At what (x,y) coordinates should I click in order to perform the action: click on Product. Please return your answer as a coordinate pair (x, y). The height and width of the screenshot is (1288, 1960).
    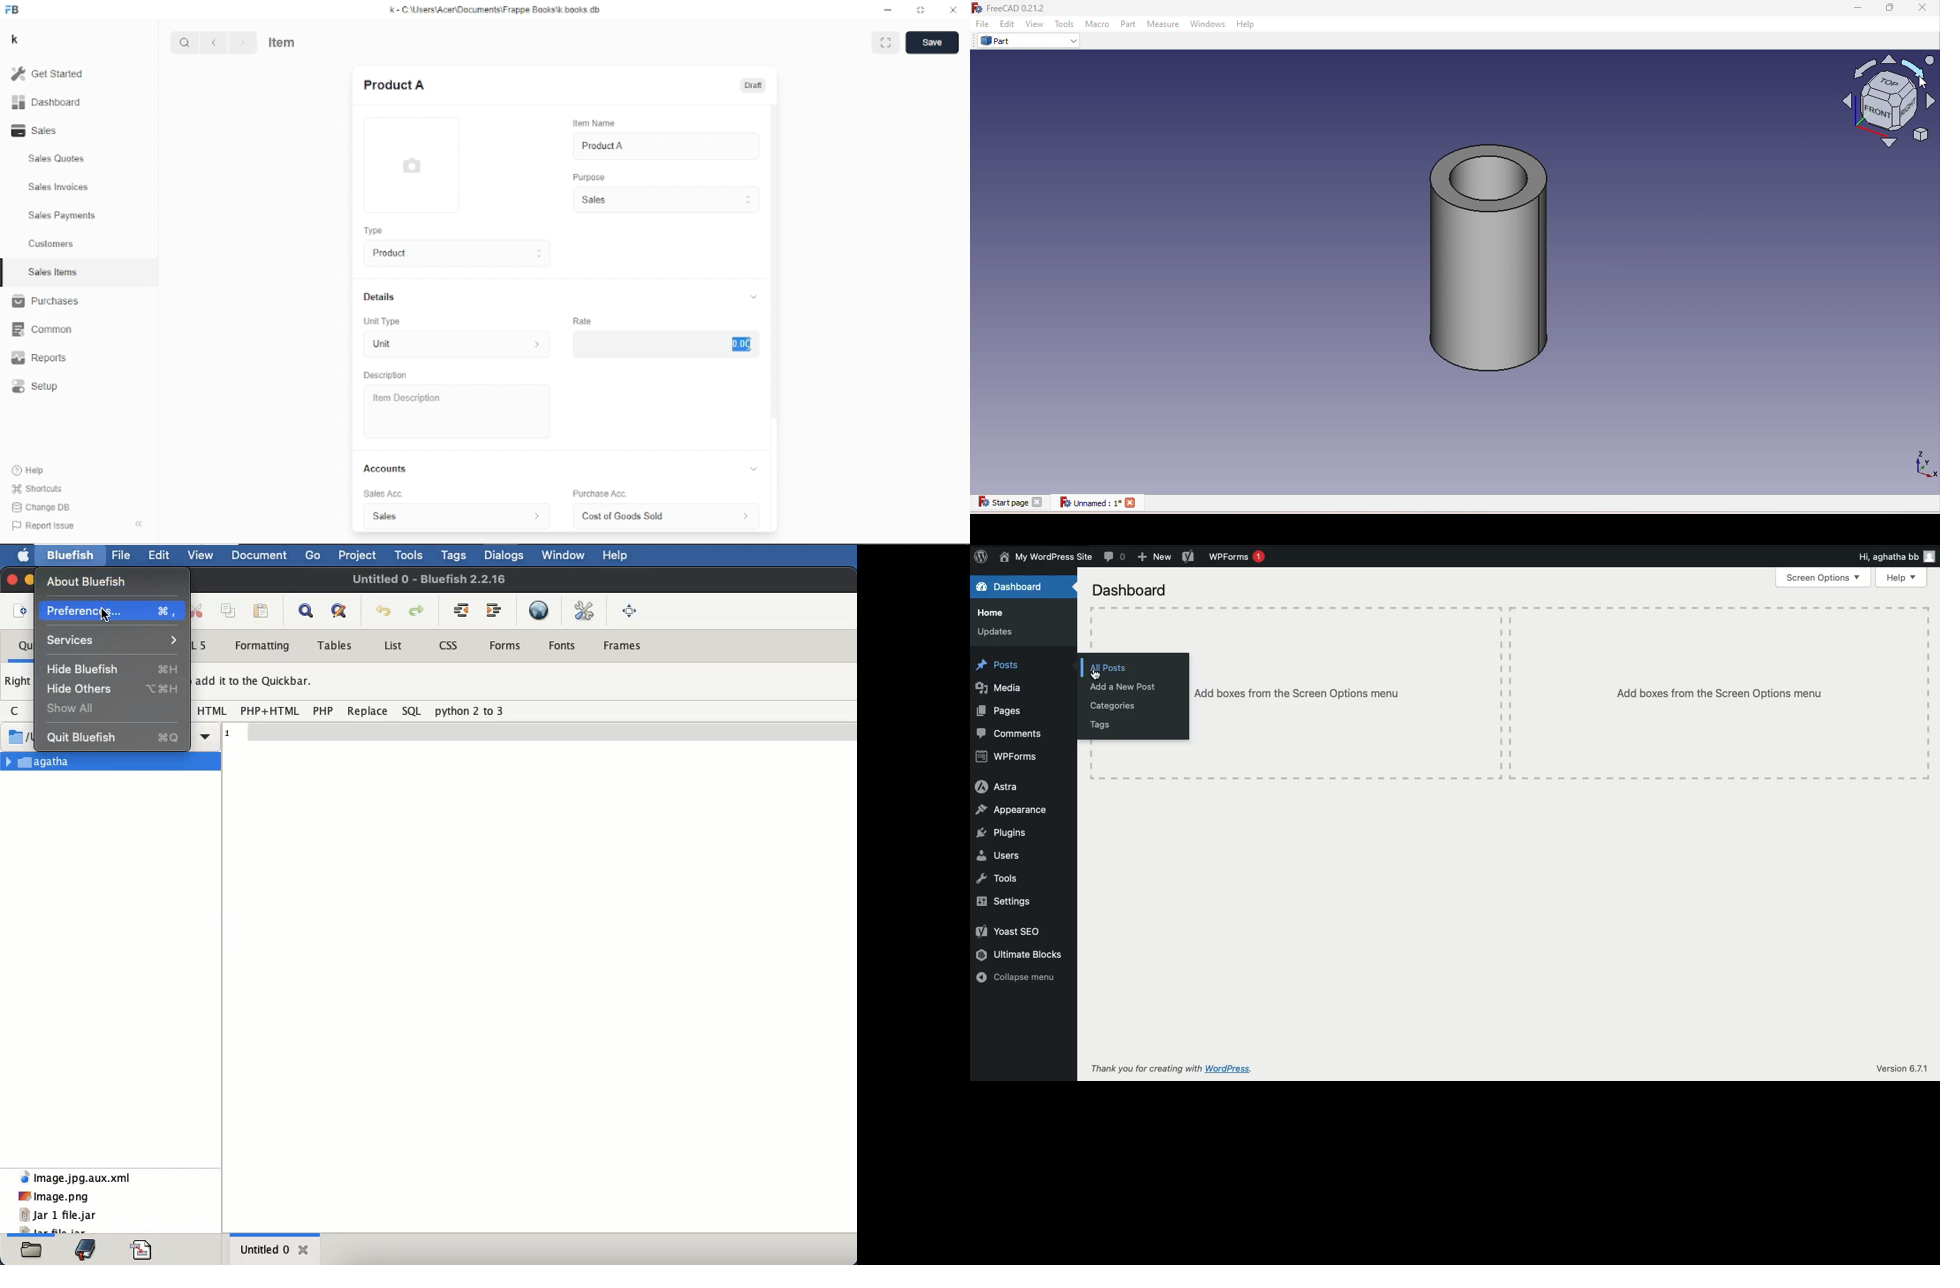
    Looking at the image, I should click on (453, 254).